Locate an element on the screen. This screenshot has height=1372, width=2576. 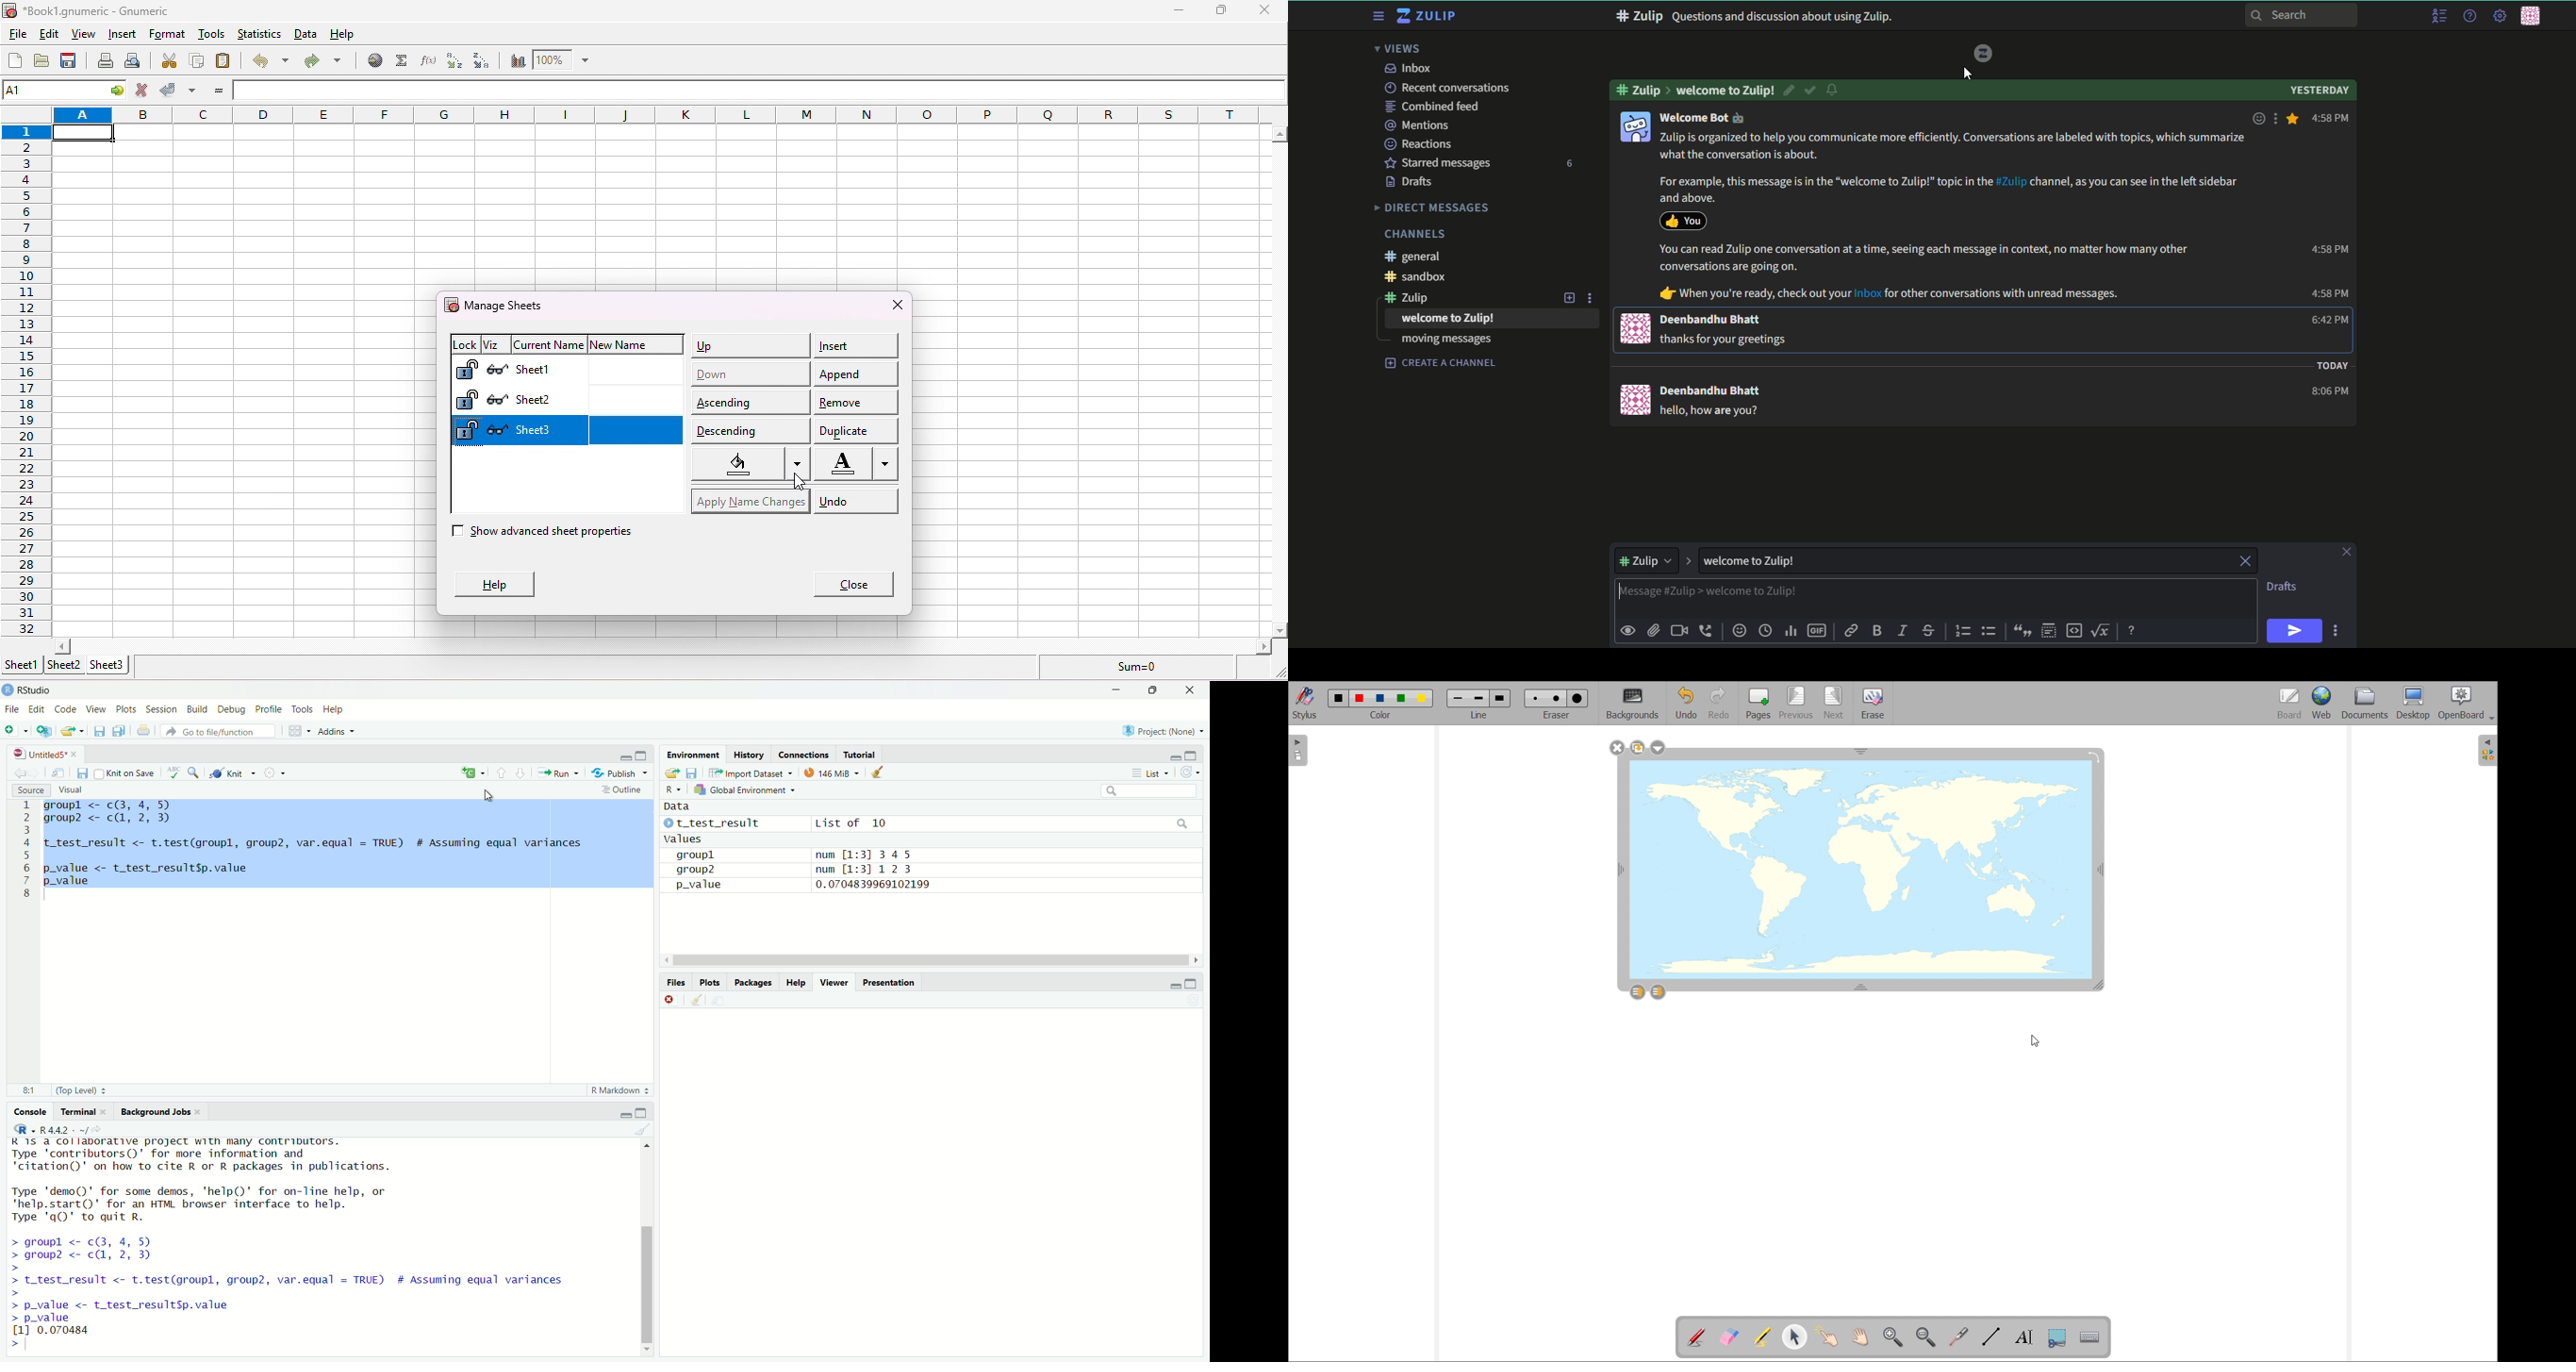
code line is located at coordinates (26, 849).